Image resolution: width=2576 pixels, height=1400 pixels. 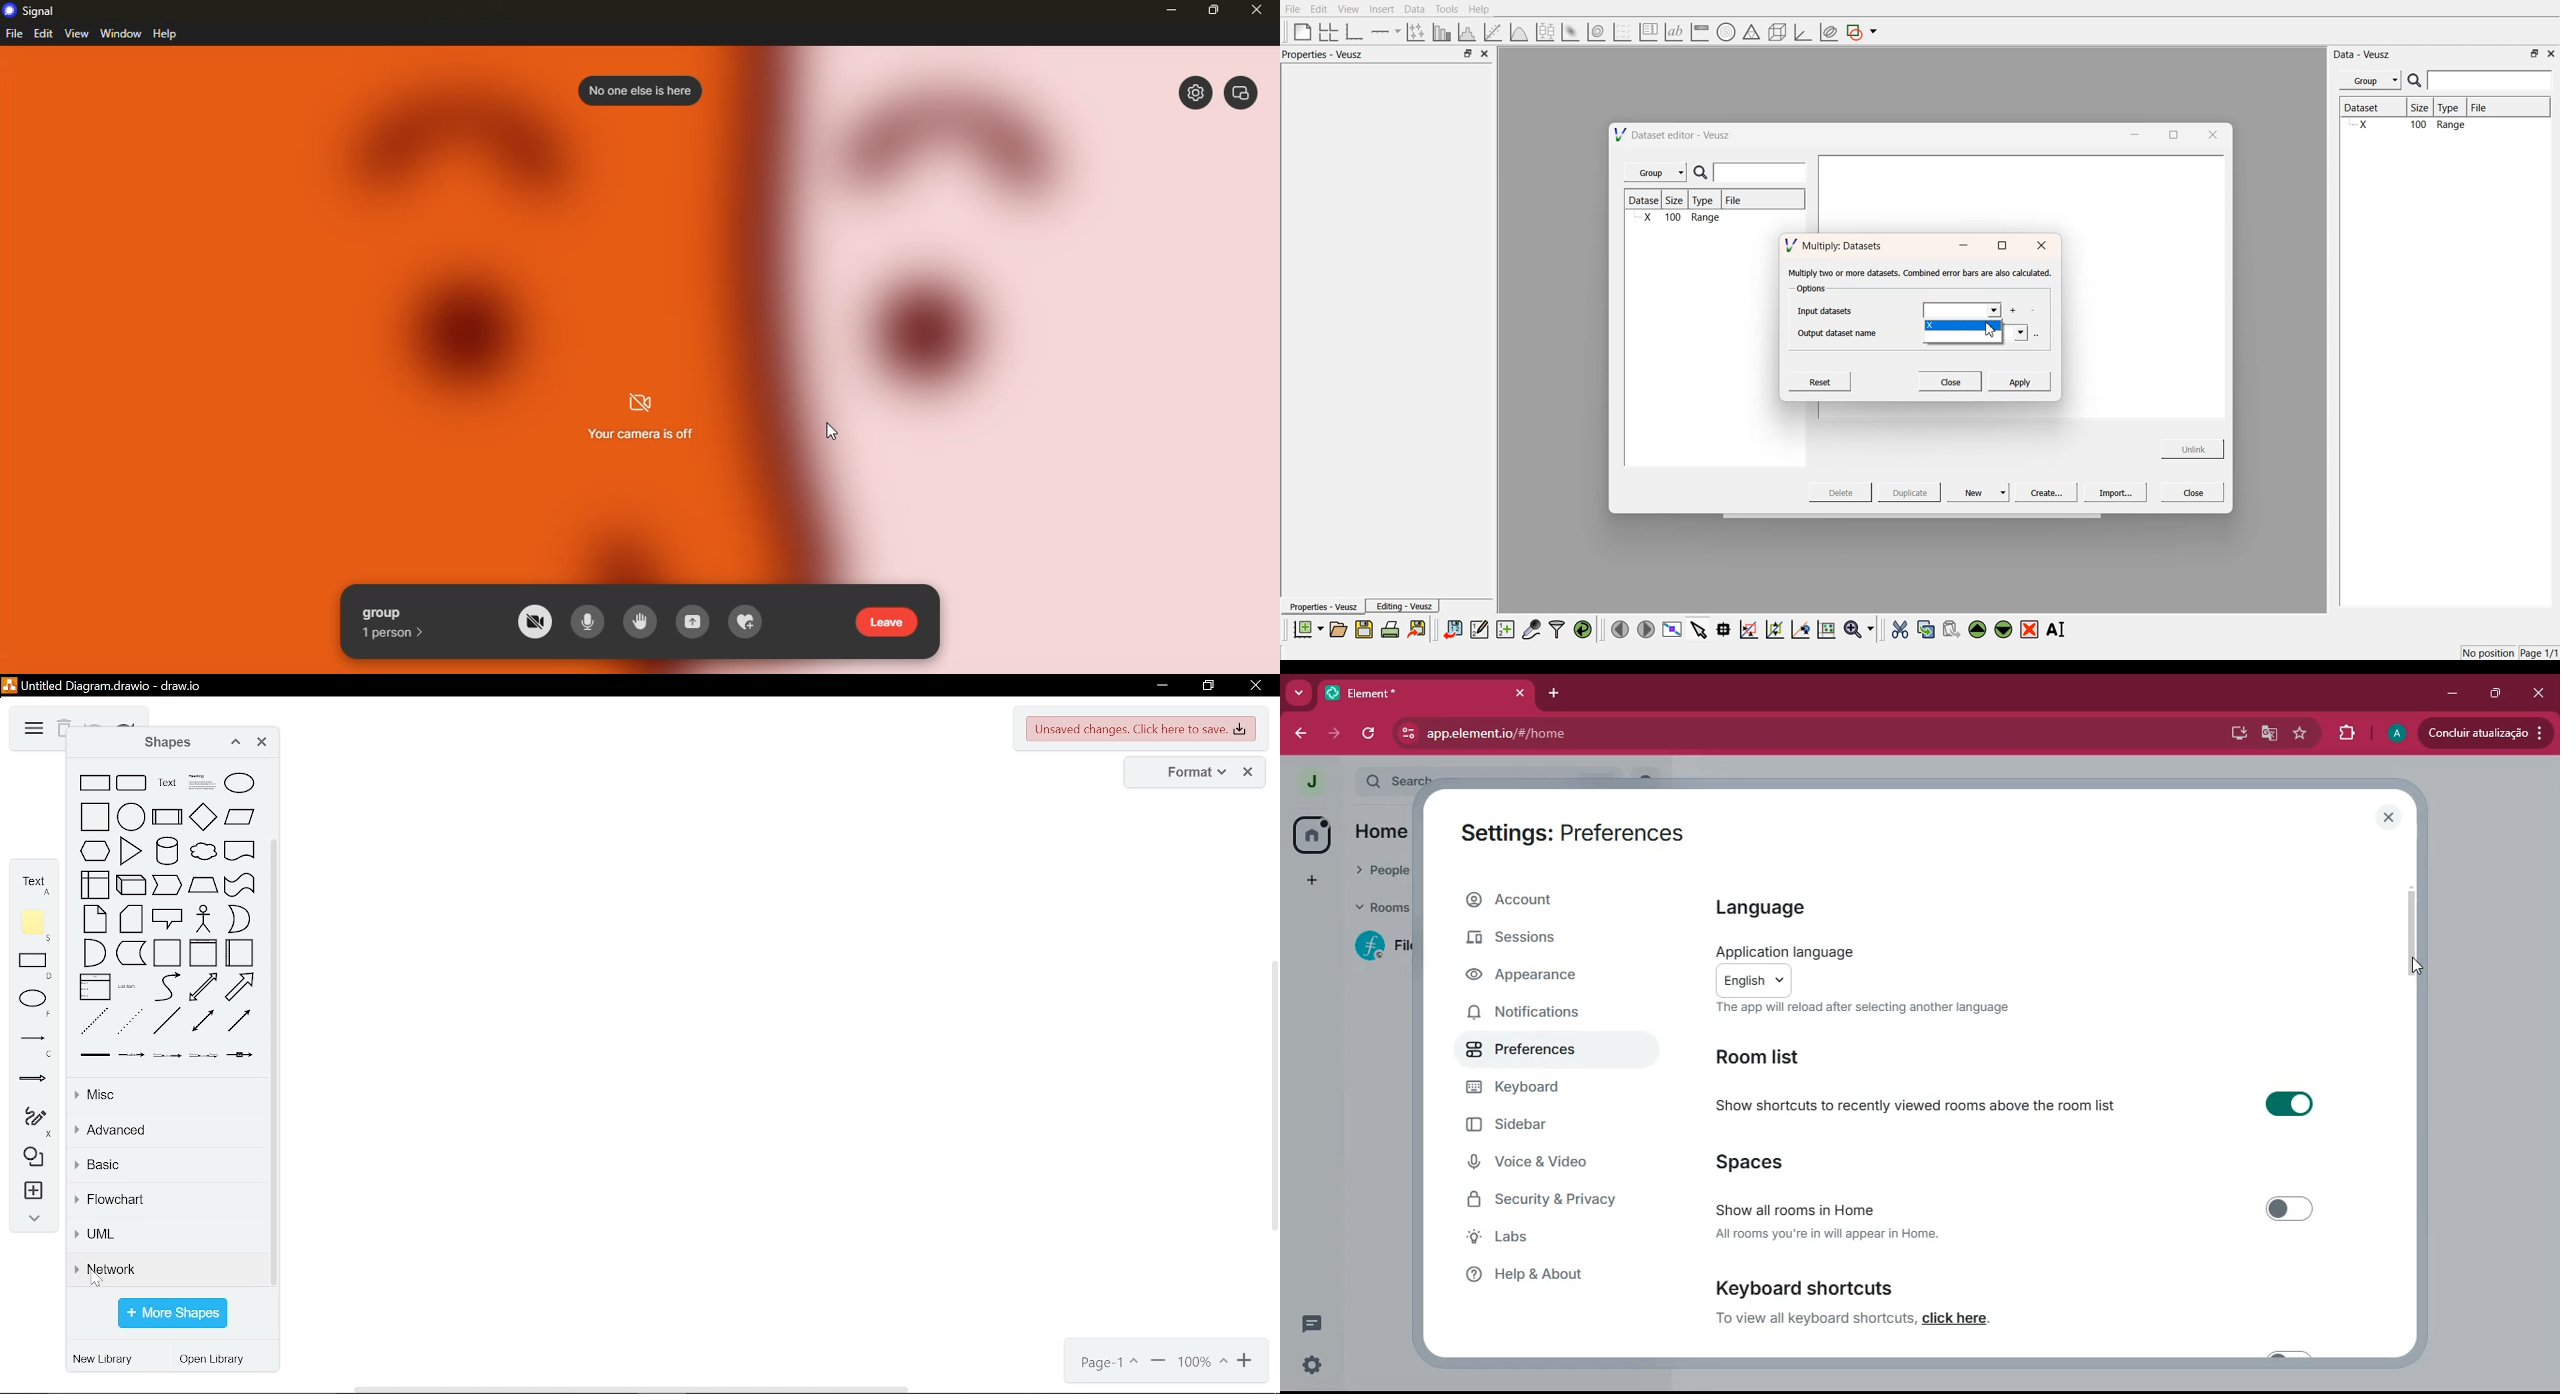 What do you see at coordinates (131, 885) in the screenshot?
I see `cube` at bounding box center [131, 885].